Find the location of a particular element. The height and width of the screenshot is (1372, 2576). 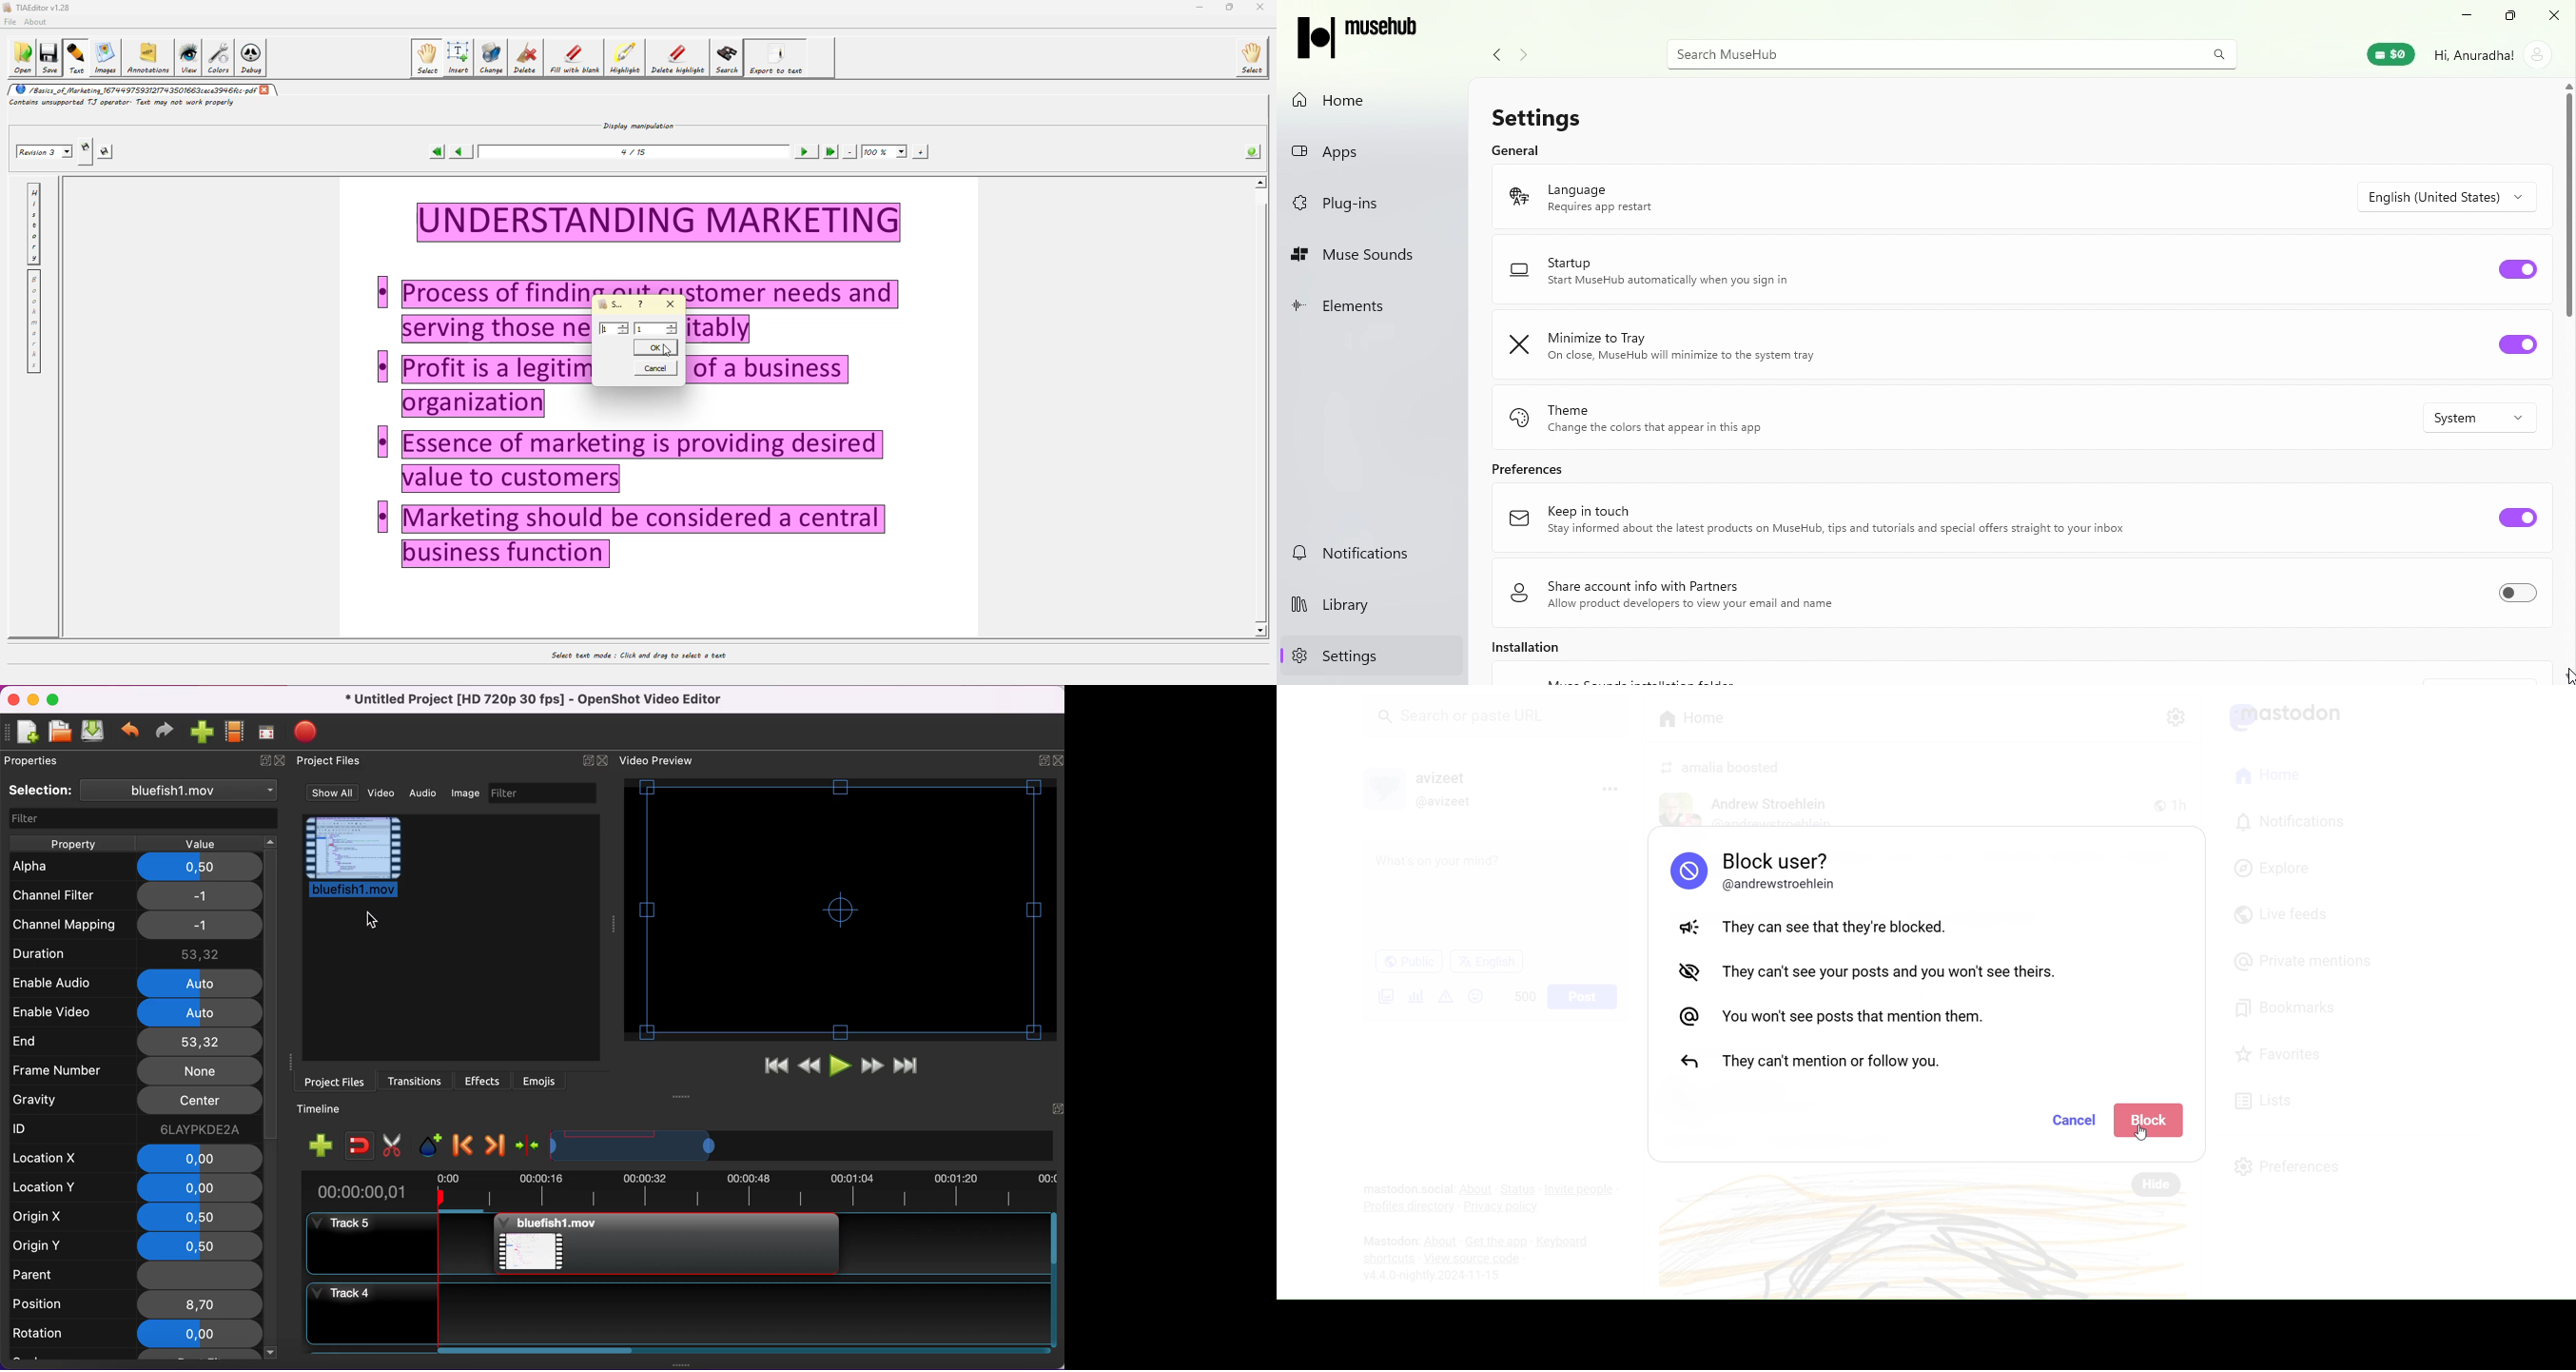

close is located at coordinates (608, 761).